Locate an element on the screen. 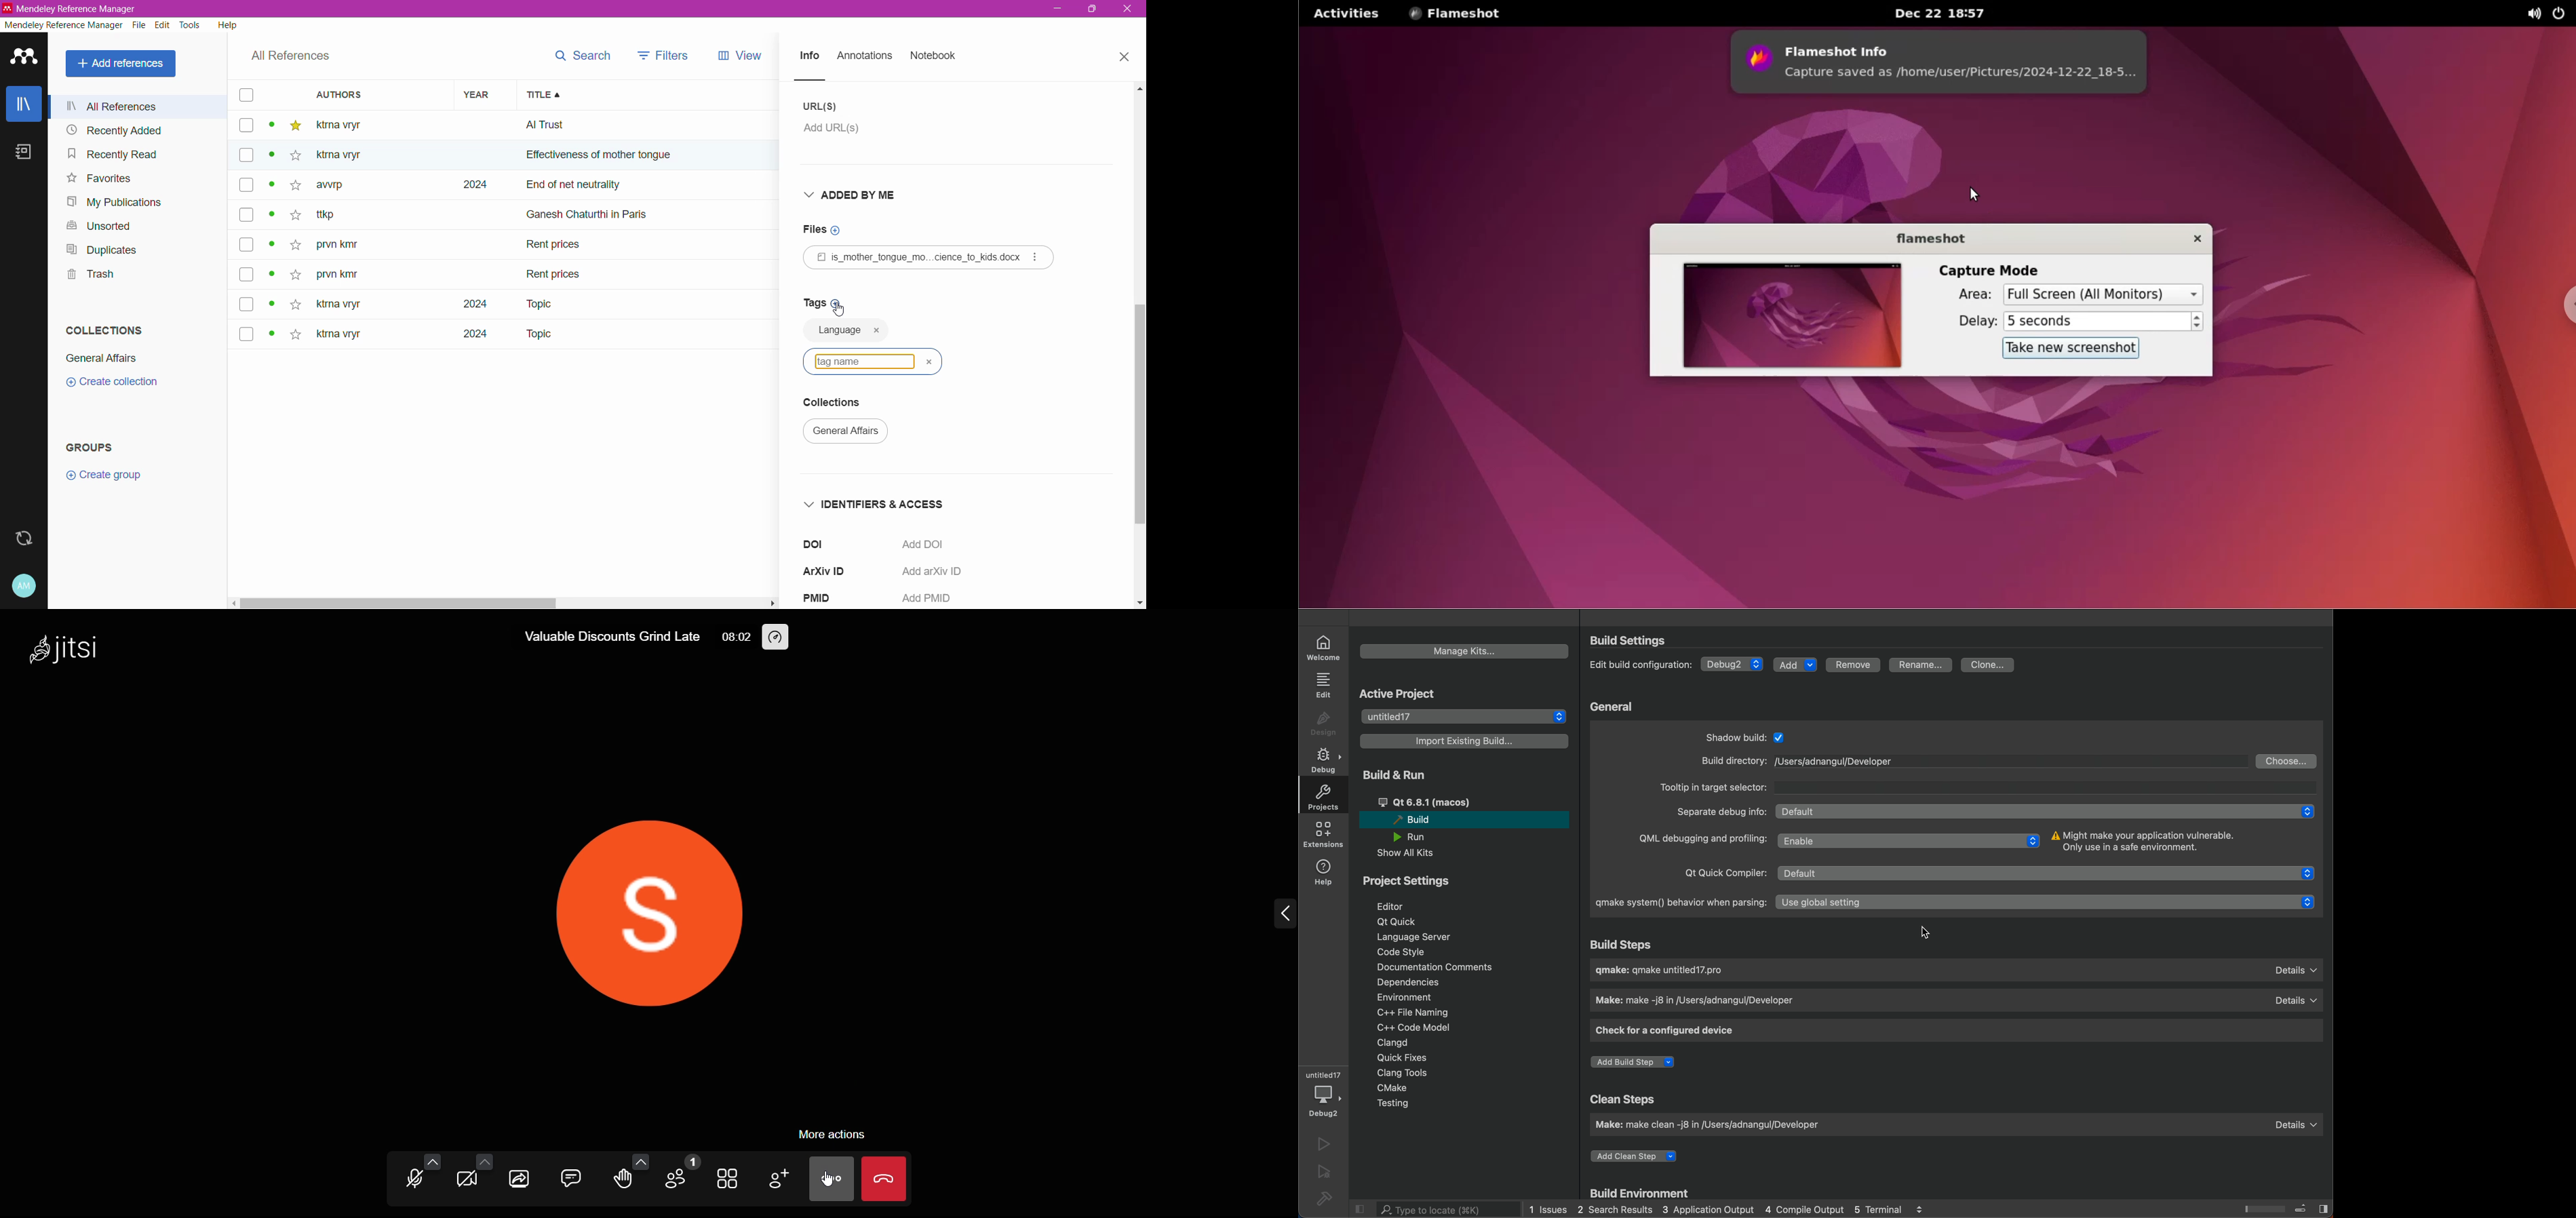 This screenshot has height=1232, width=2576. qt quick is located at coordinates (1398, 922).